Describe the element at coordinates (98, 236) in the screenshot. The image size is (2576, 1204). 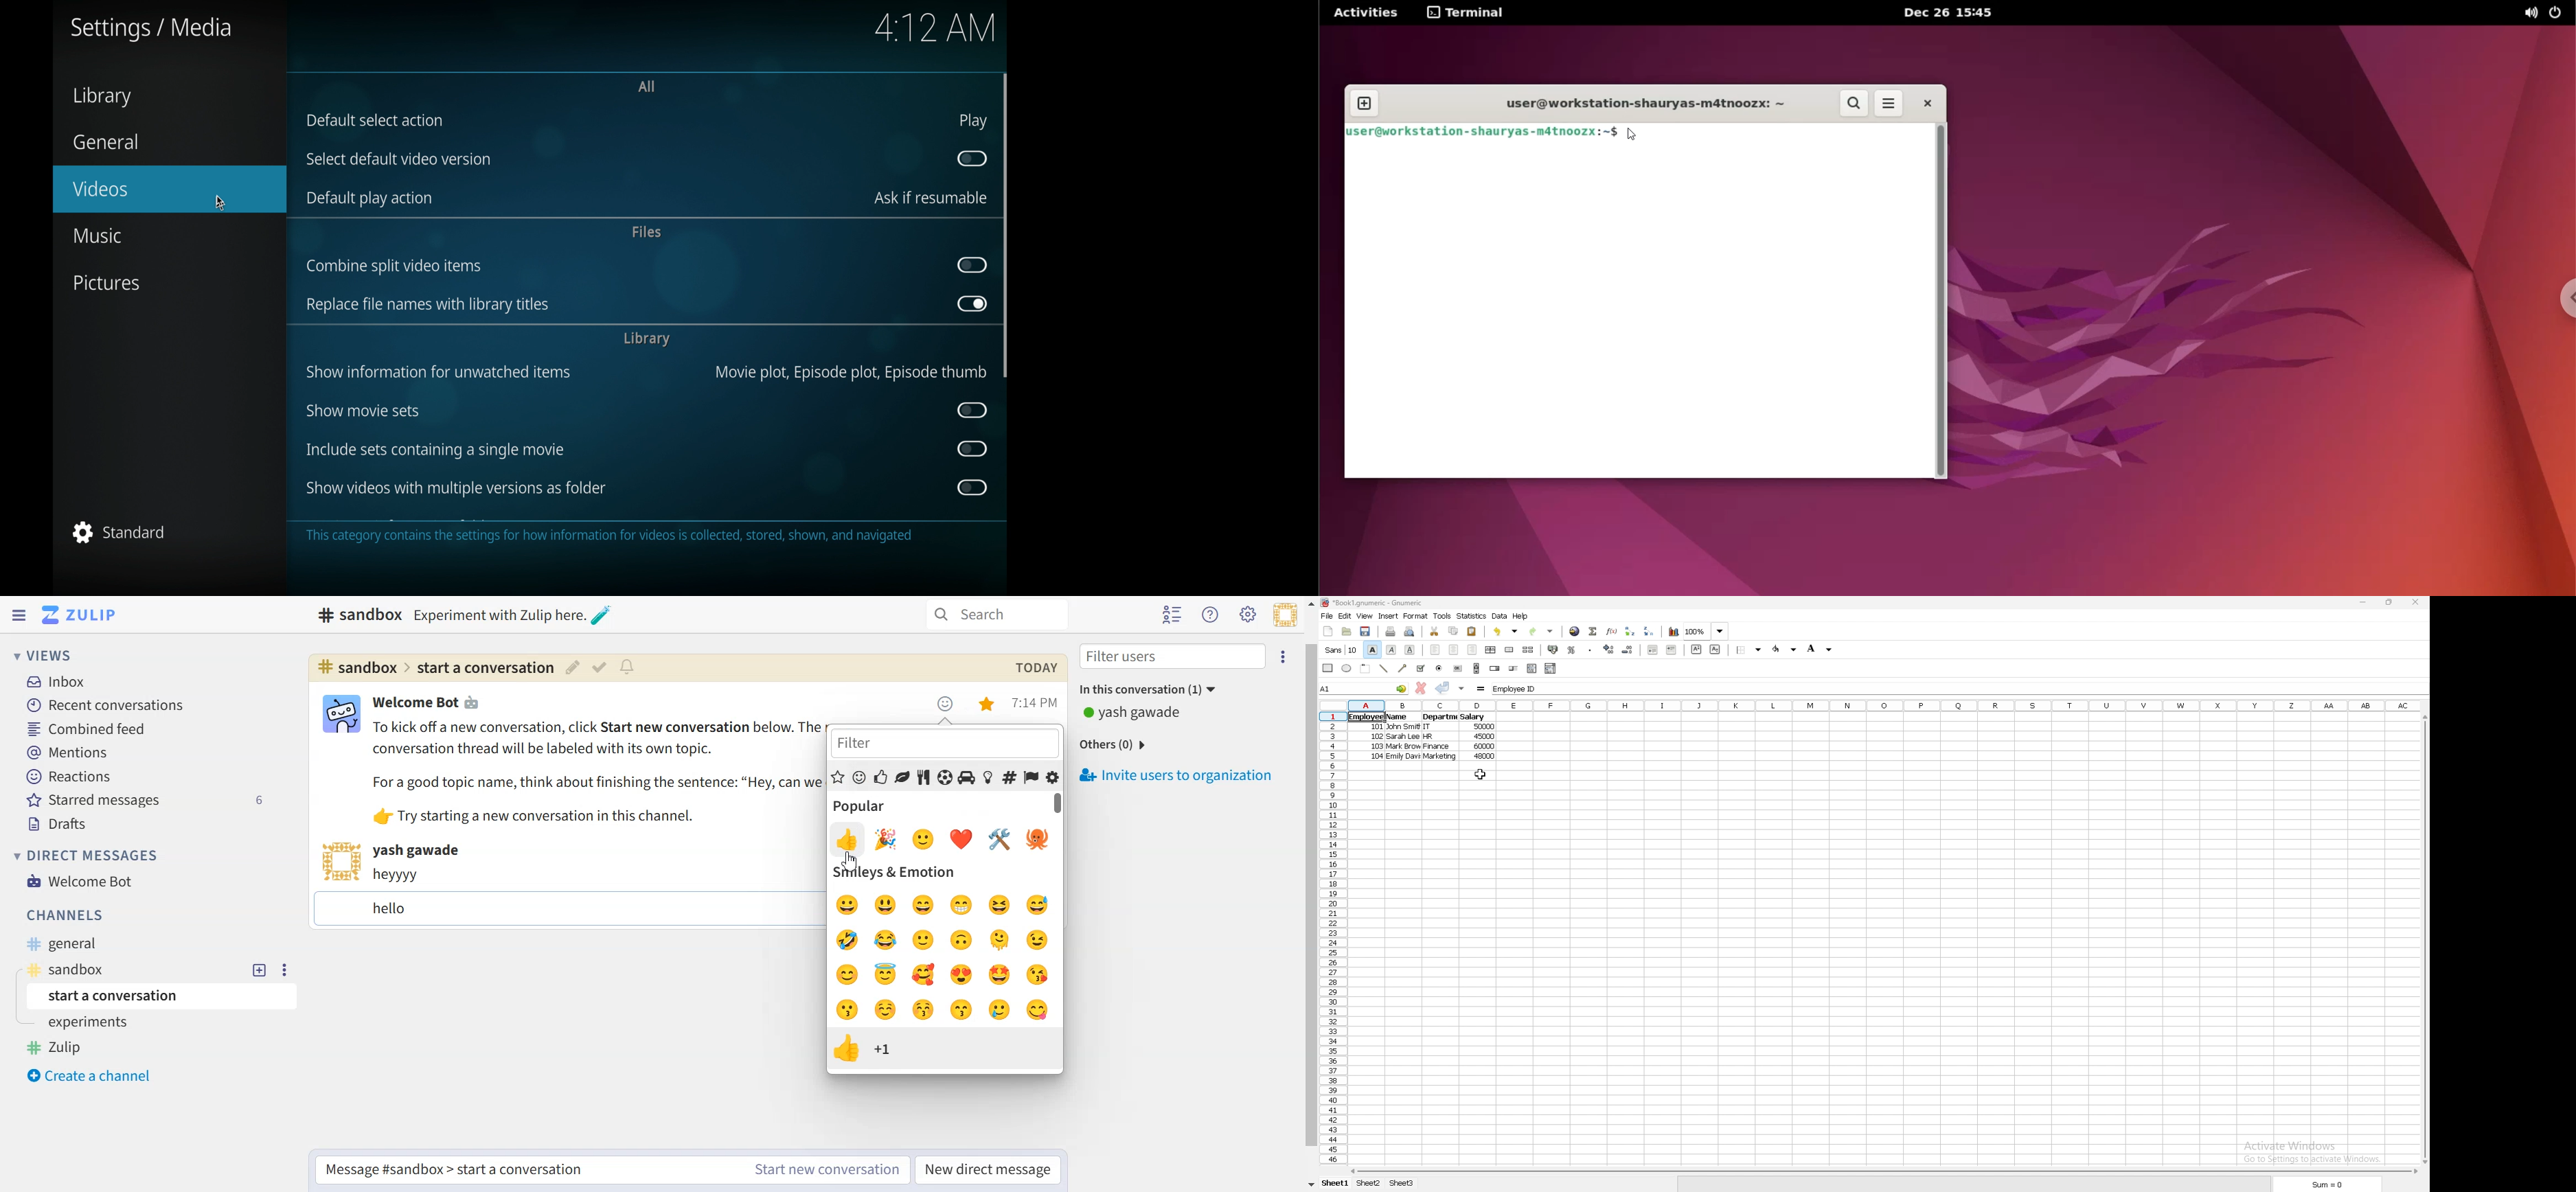
I see `music` at that location.